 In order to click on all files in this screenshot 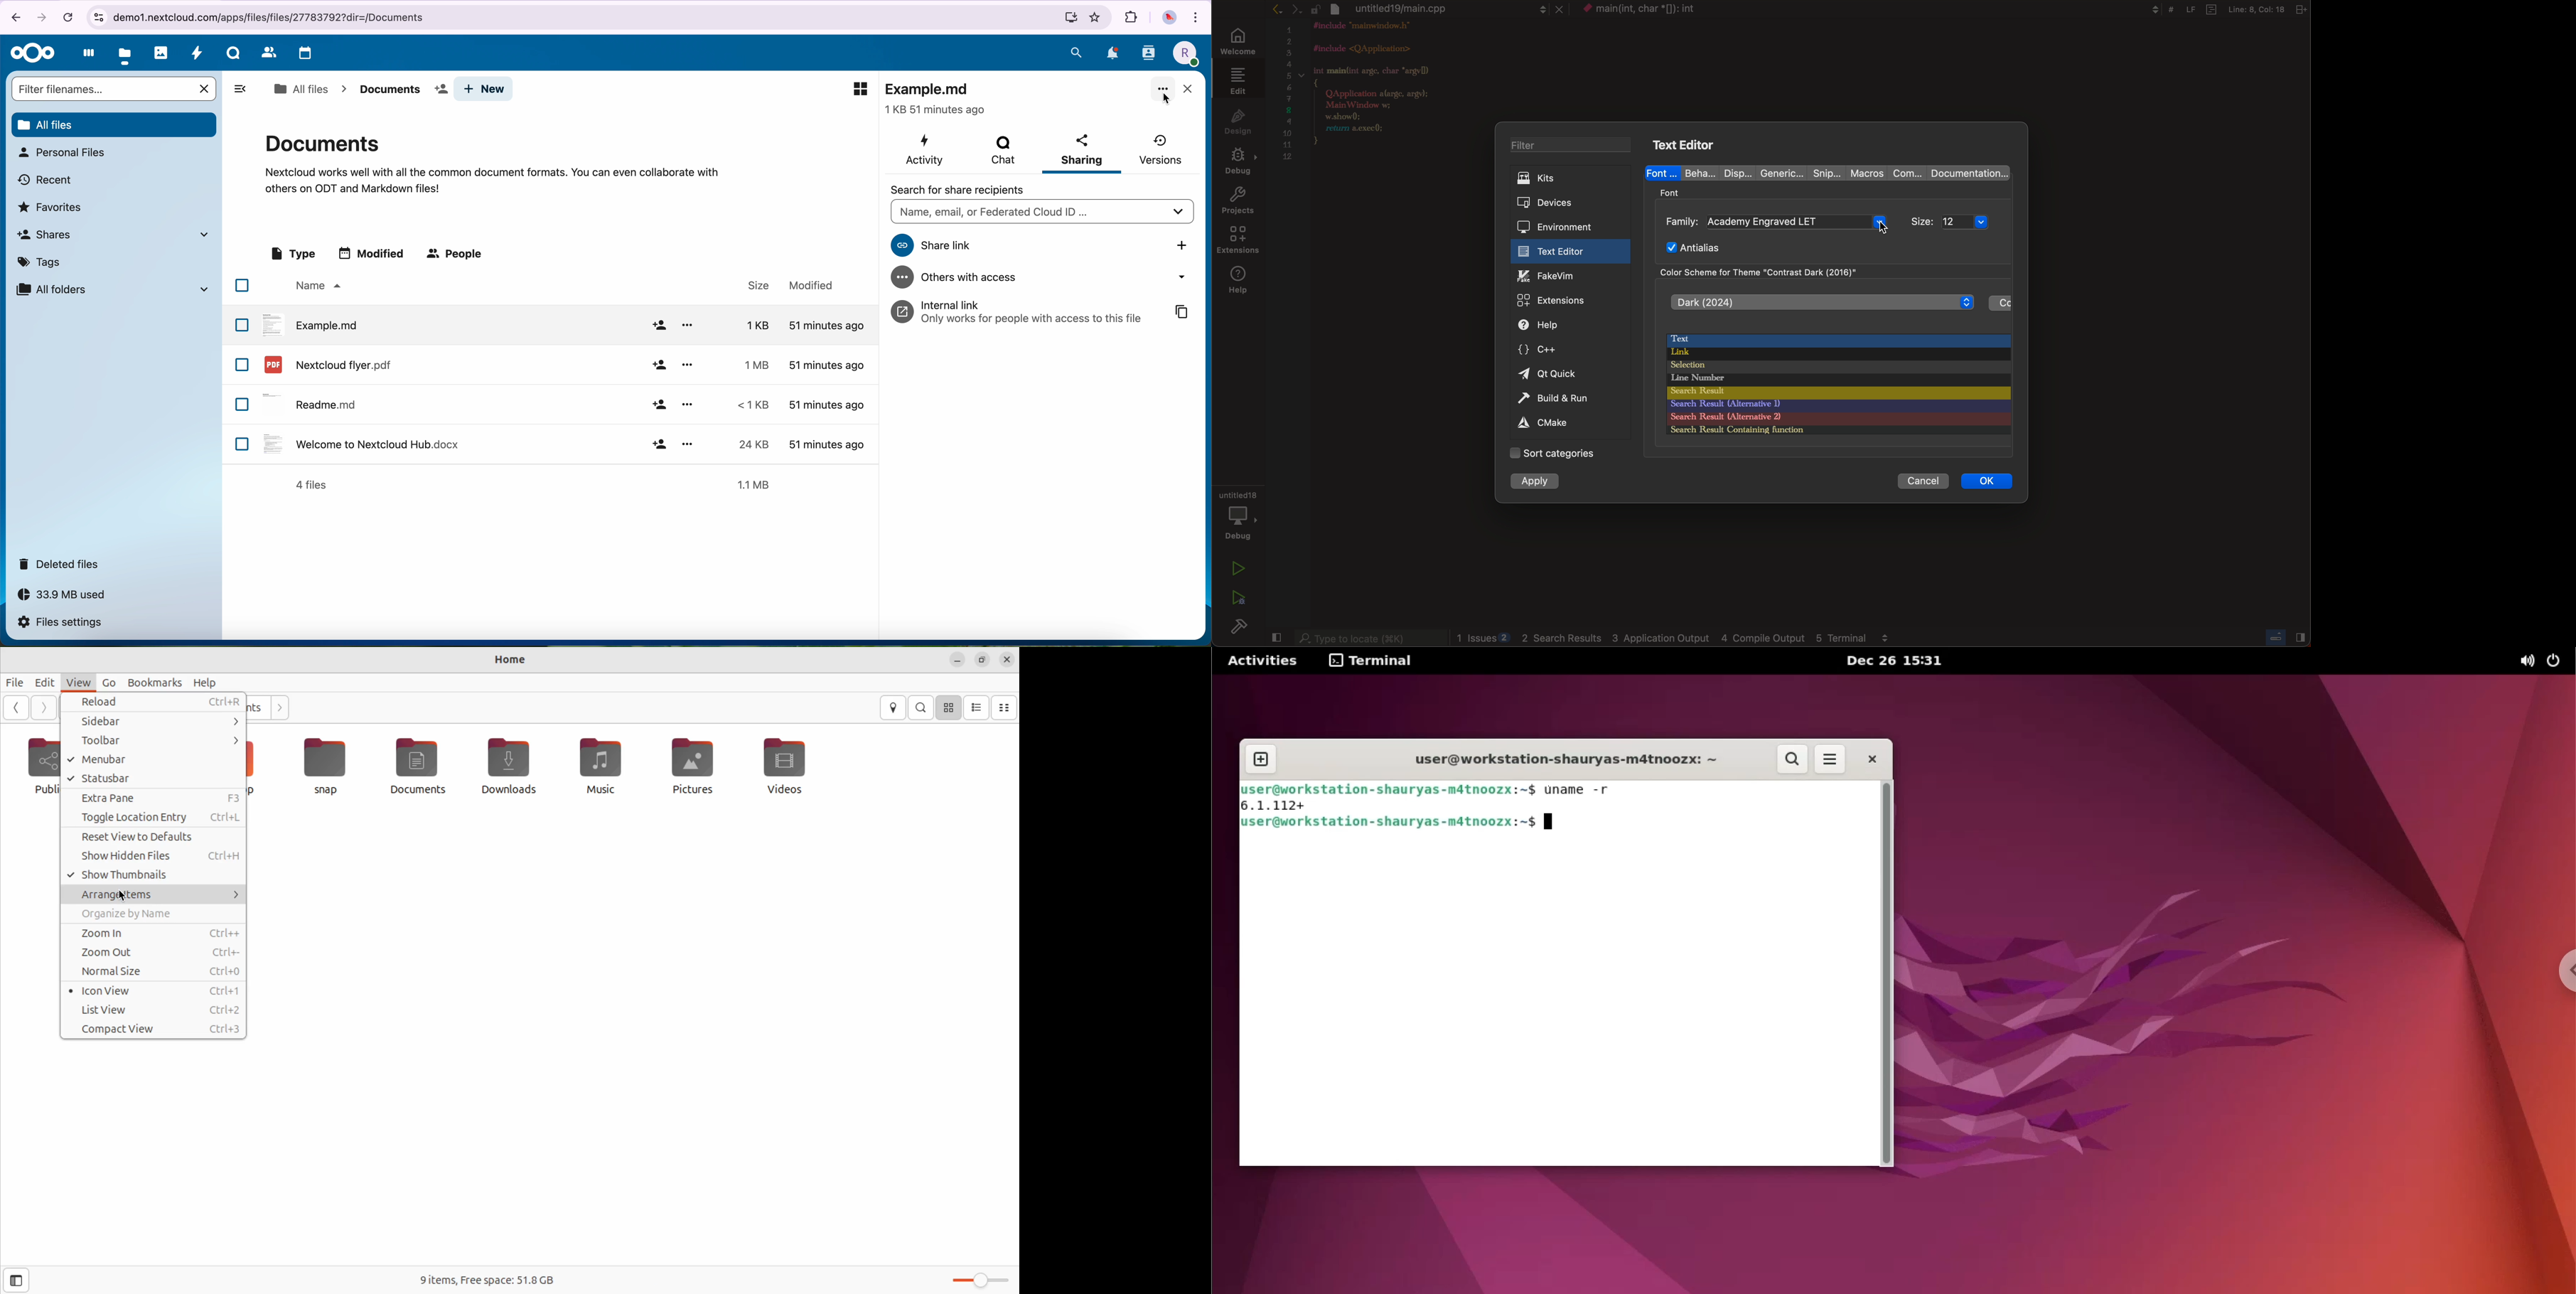, I will do `click(300, 89)`.